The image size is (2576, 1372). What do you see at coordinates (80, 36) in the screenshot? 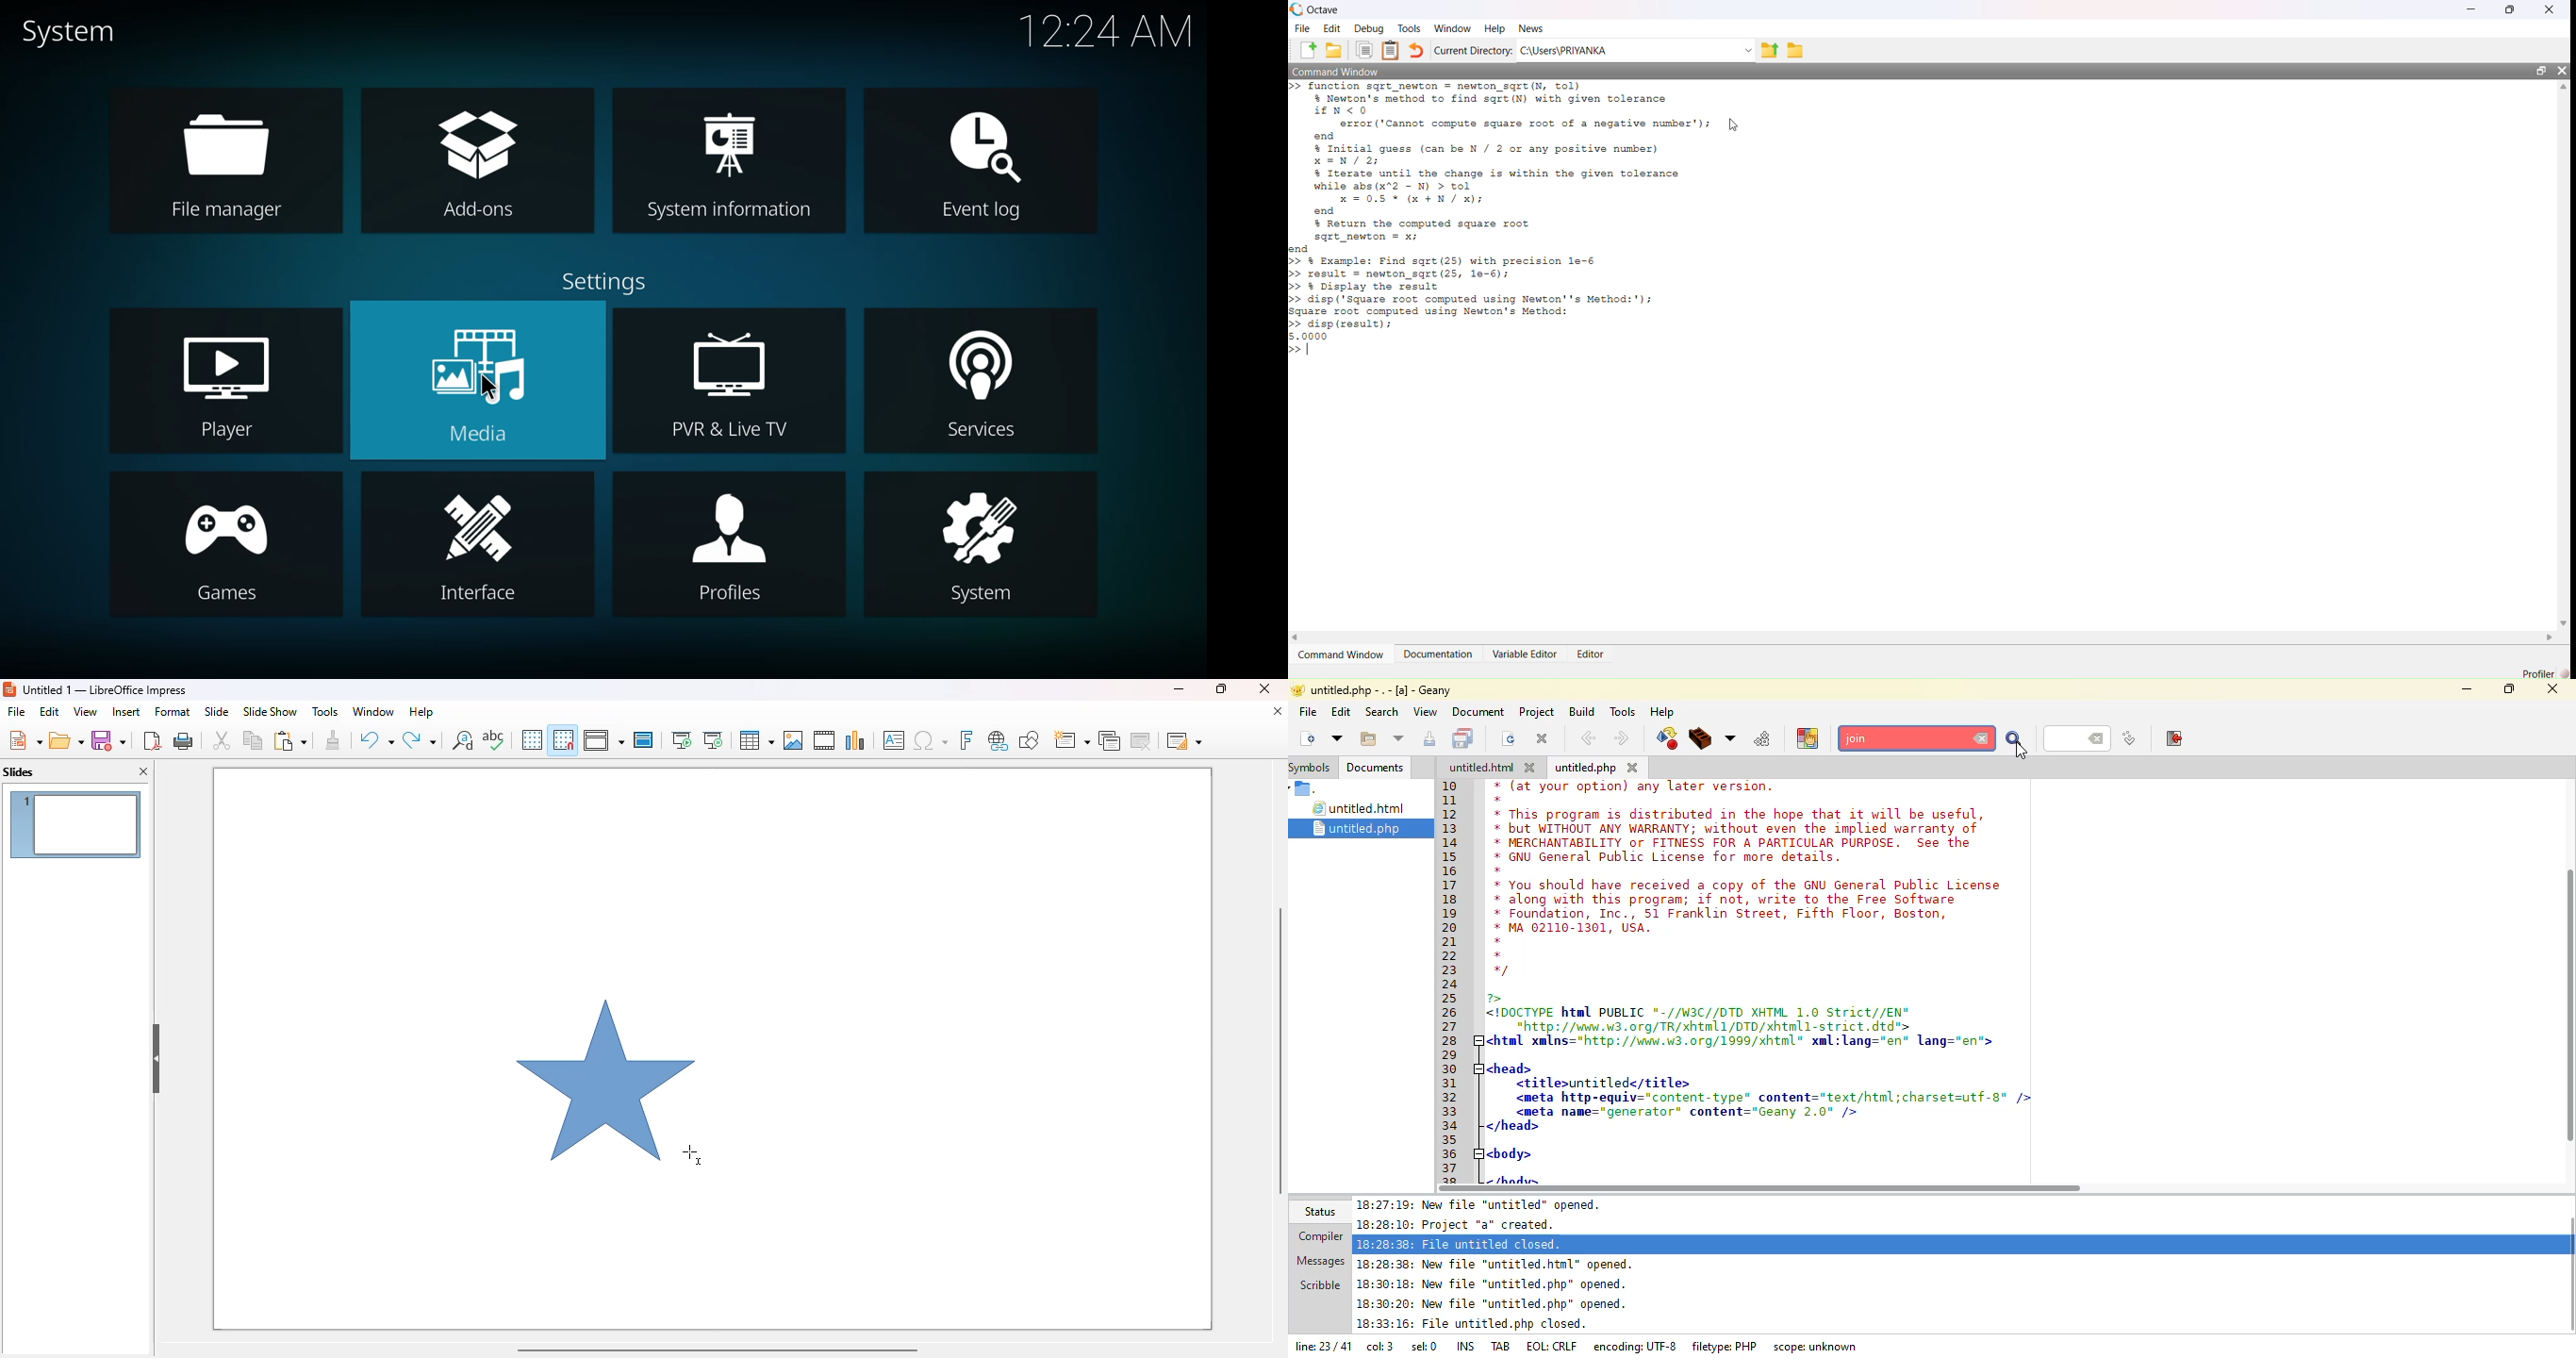
I see `system` at bounding box center [80, 36].